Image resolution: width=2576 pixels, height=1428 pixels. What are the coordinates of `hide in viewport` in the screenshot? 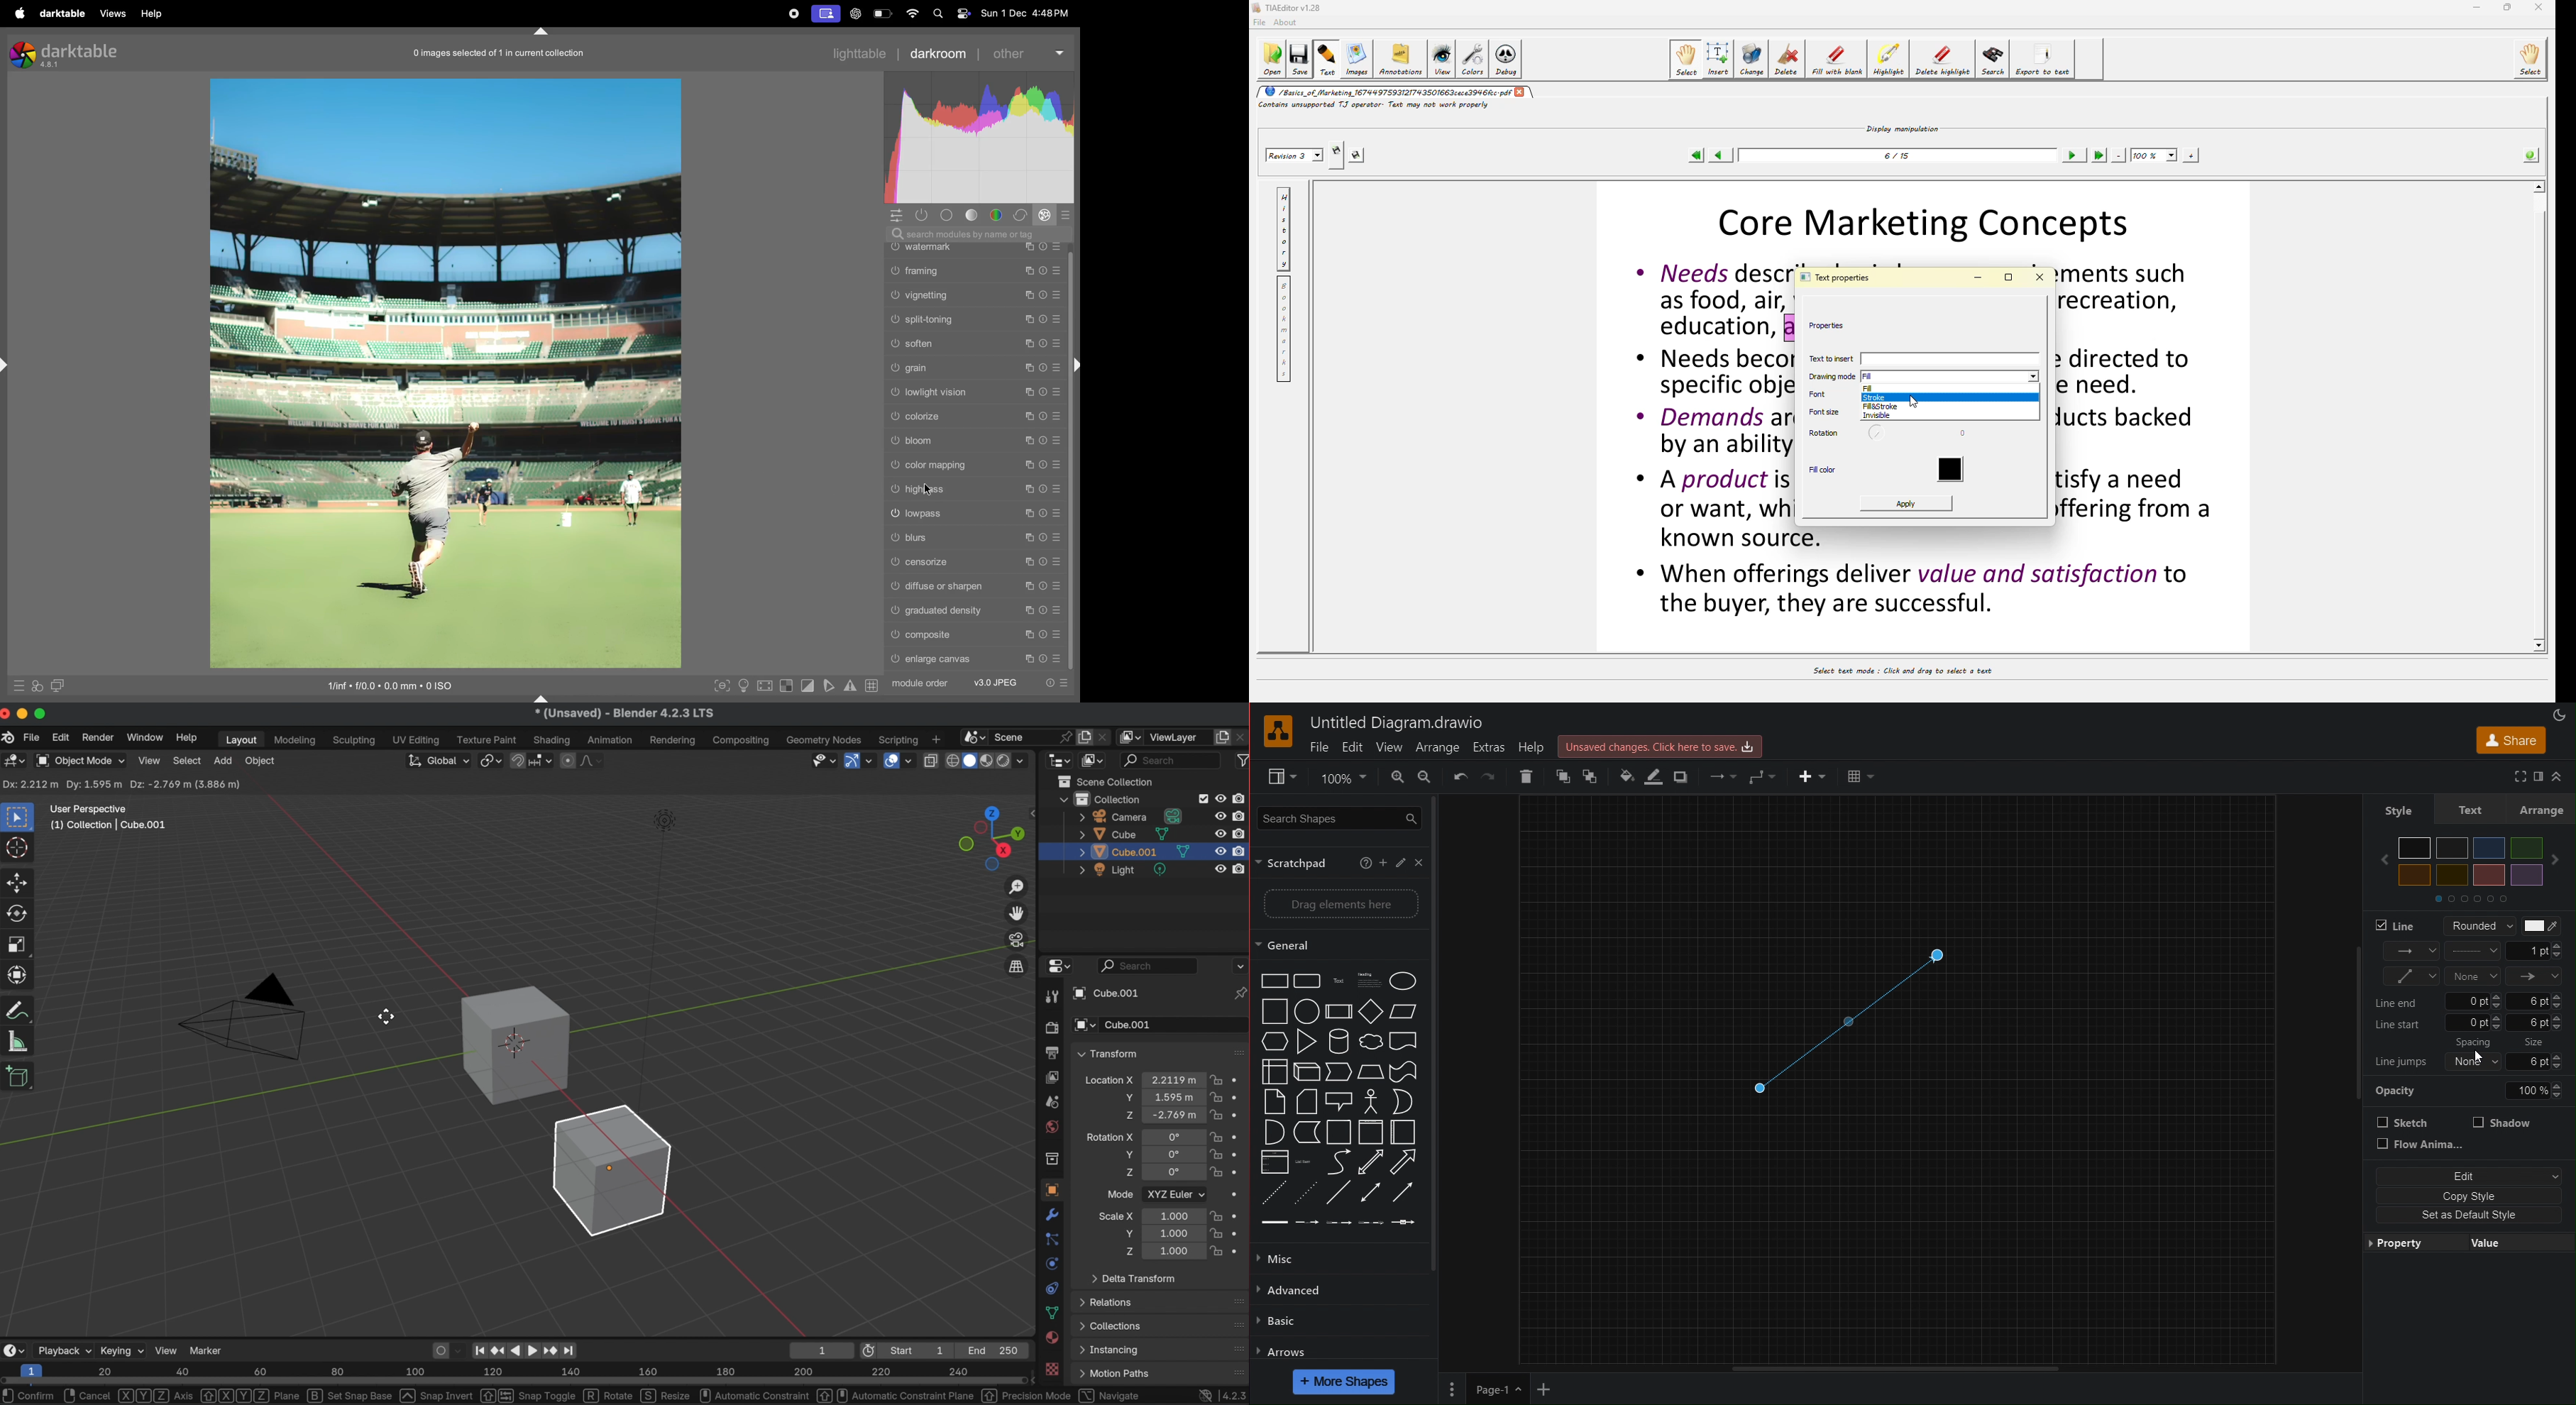 It's located at (1219, 834).